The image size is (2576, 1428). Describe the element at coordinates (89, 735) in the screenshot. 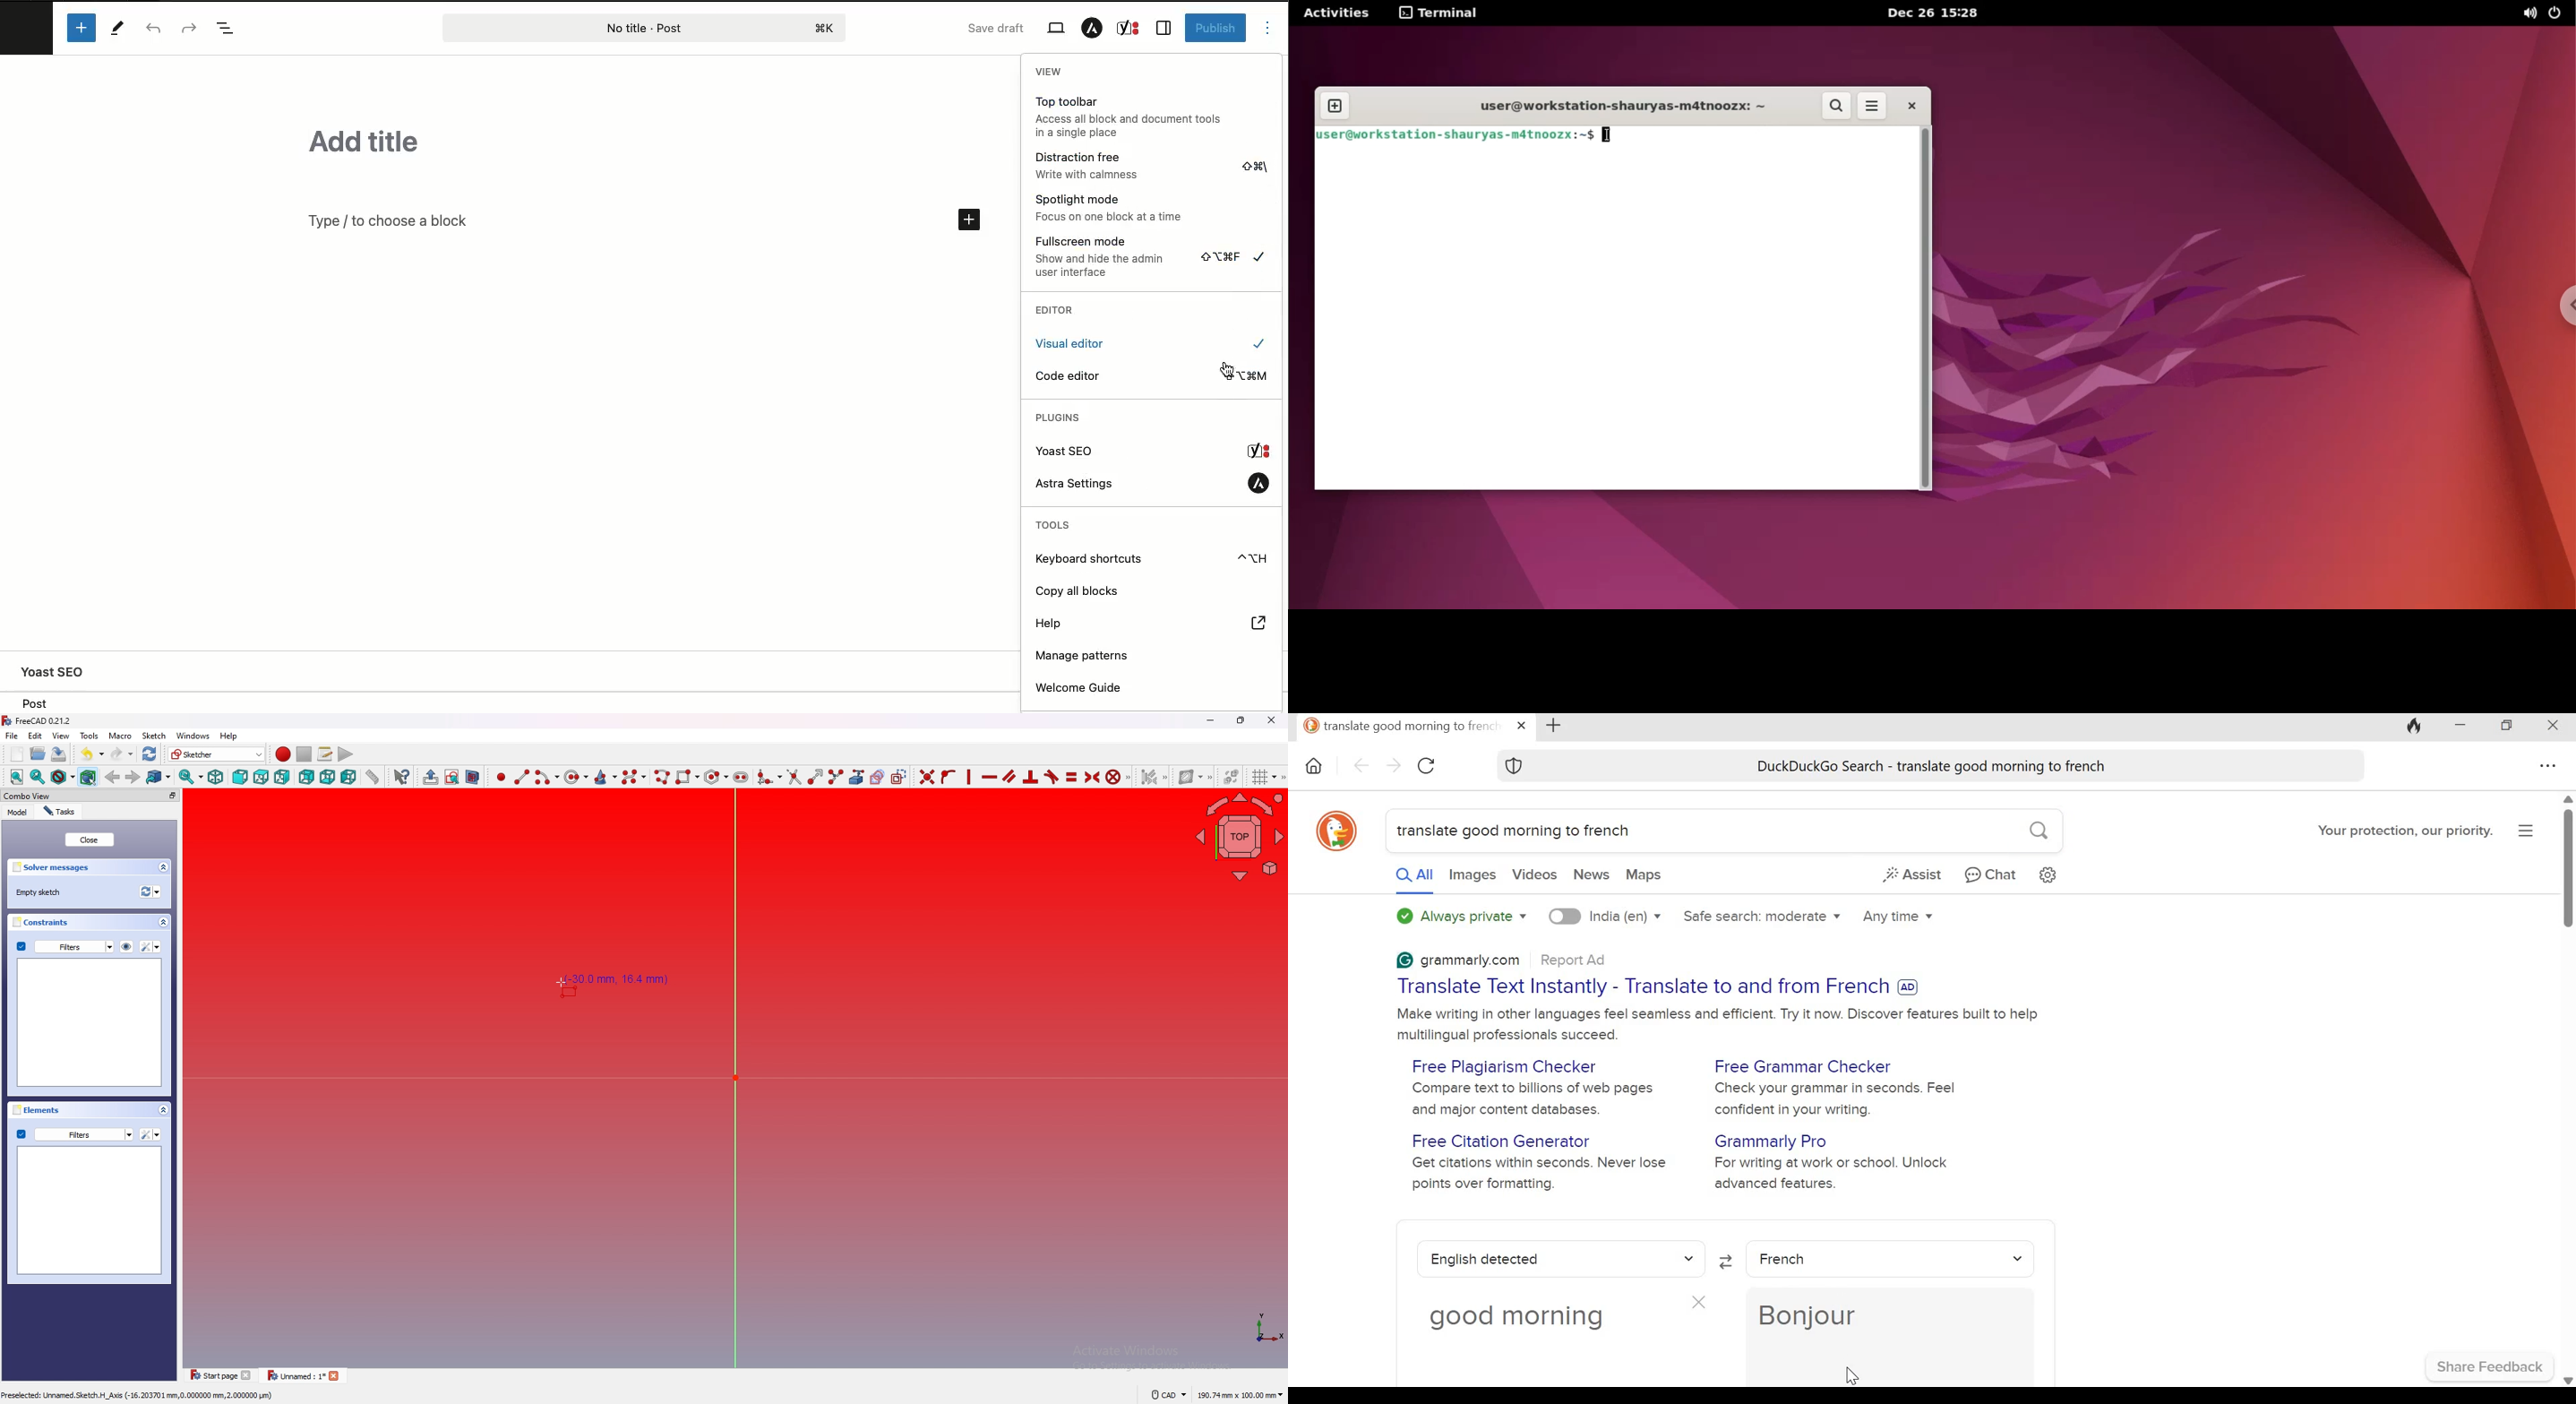

I see `tools` at that location.